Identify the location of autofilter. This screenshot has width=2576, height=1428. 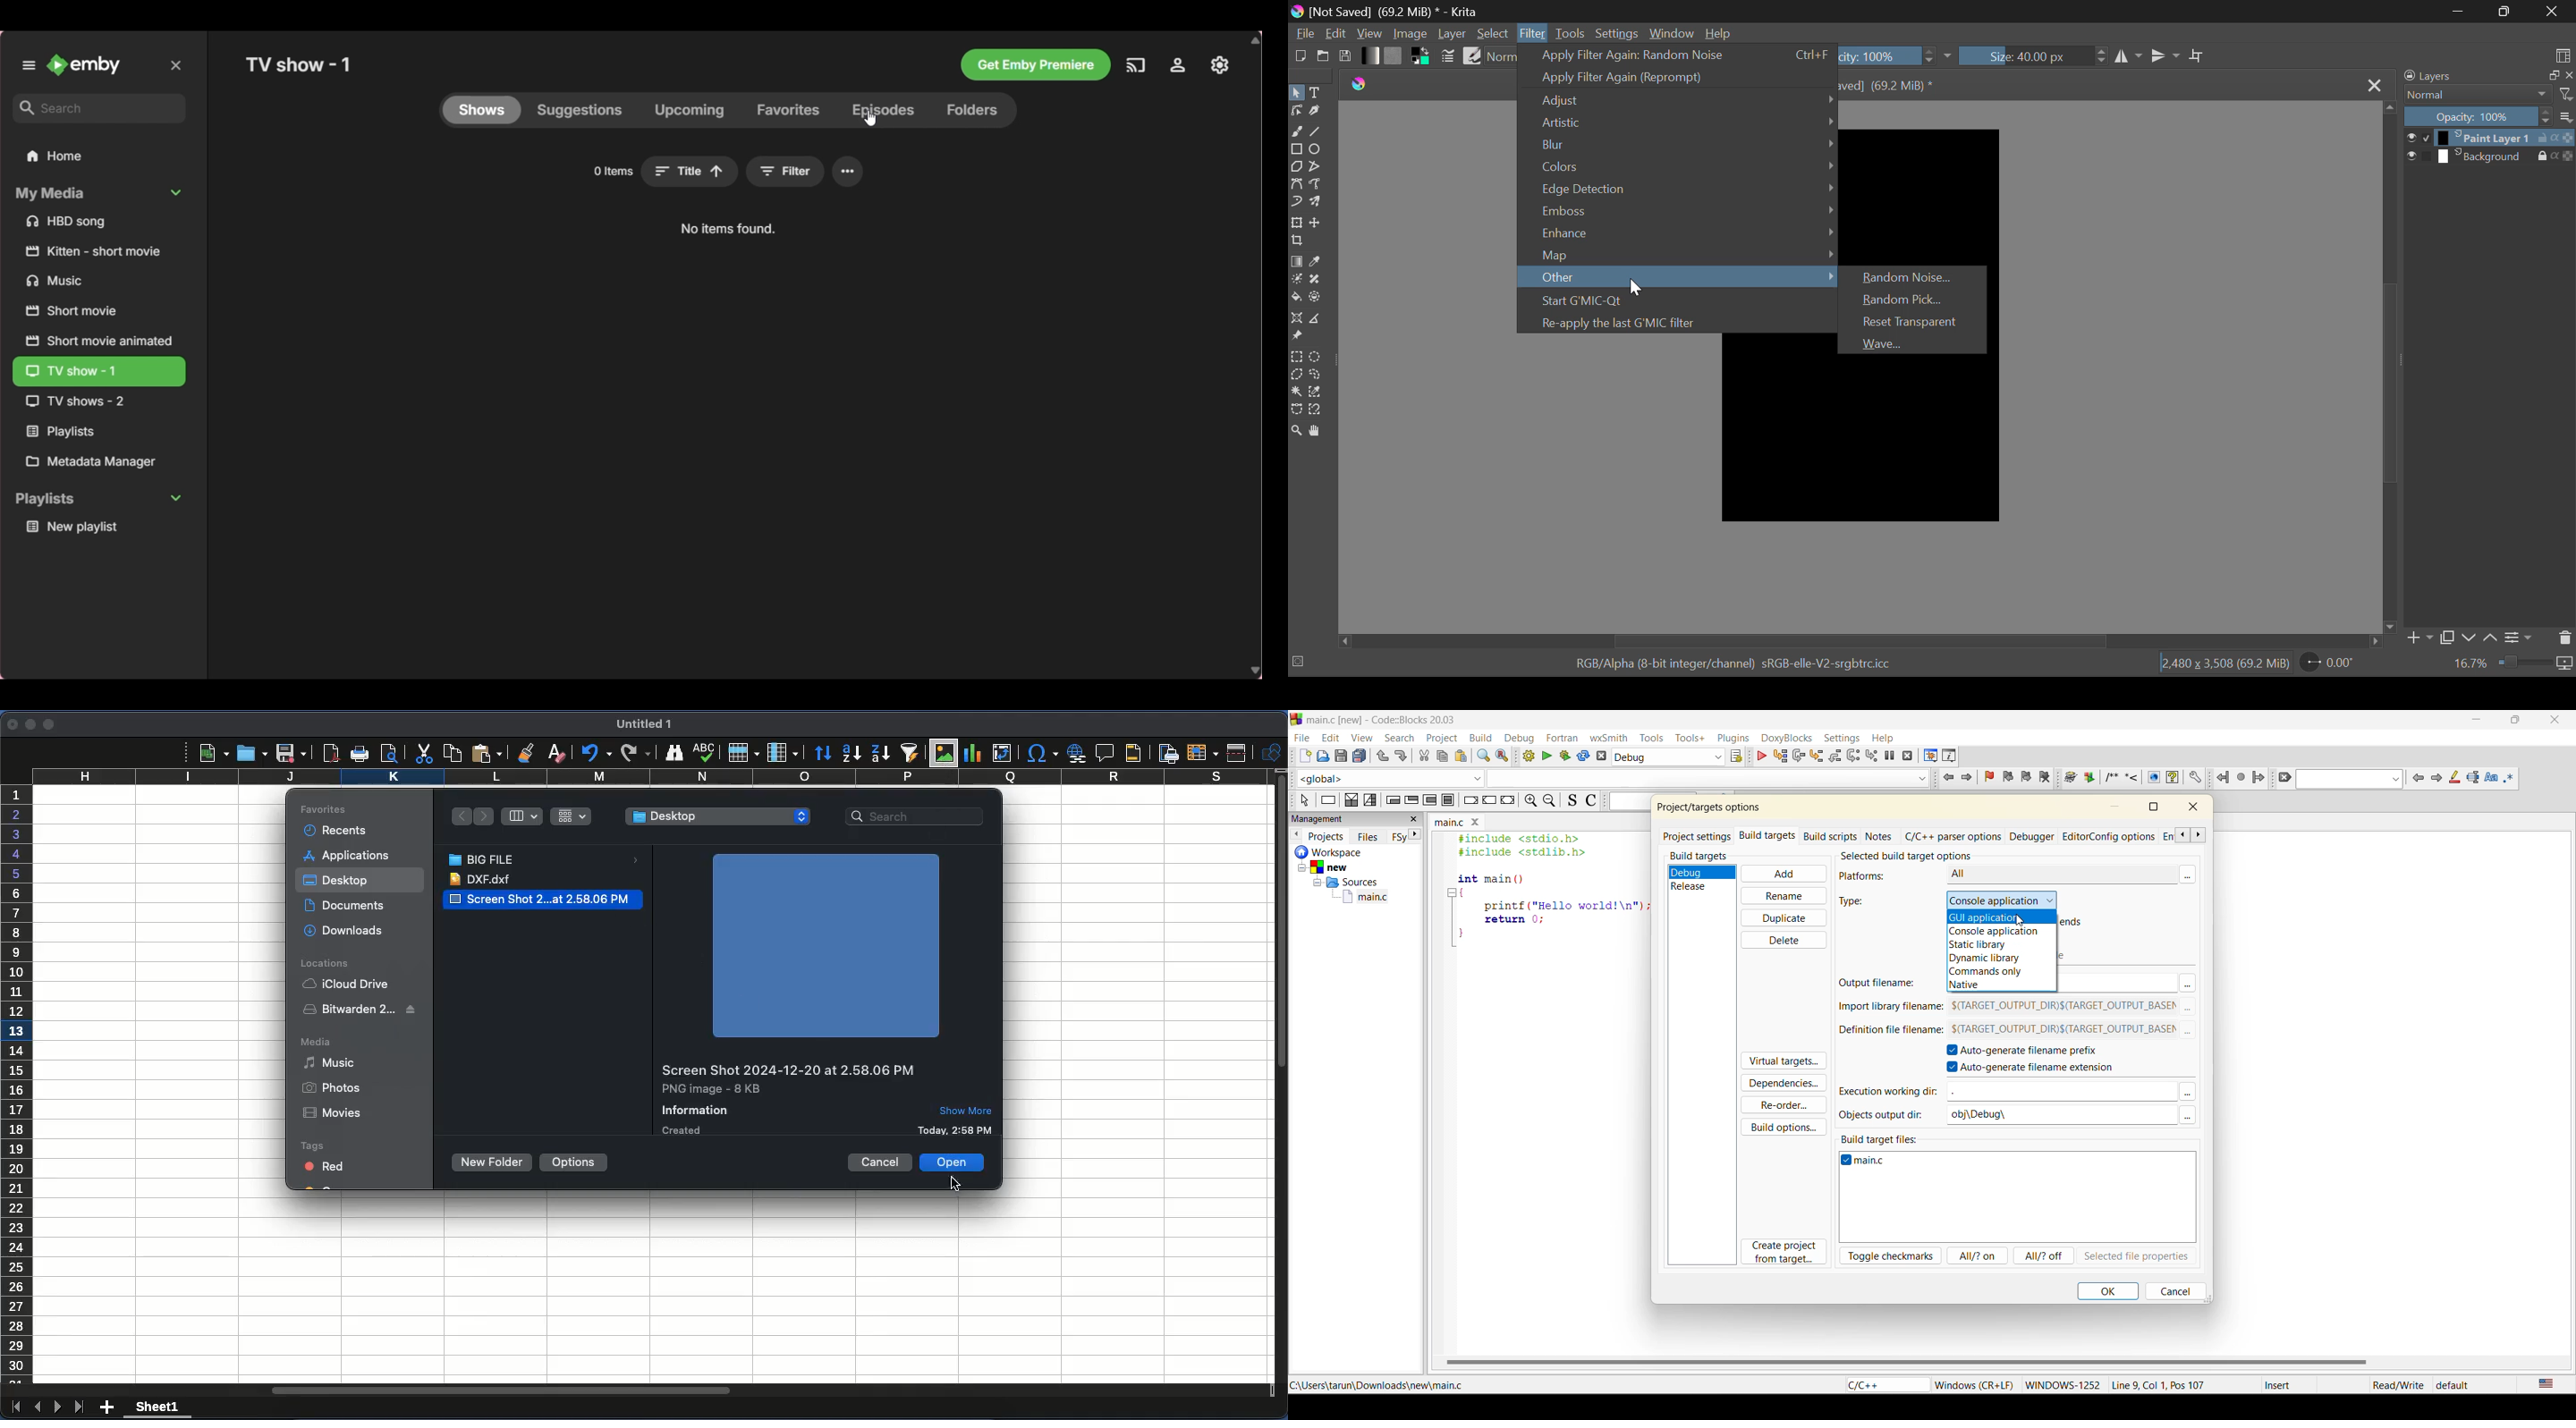
(909, 754).